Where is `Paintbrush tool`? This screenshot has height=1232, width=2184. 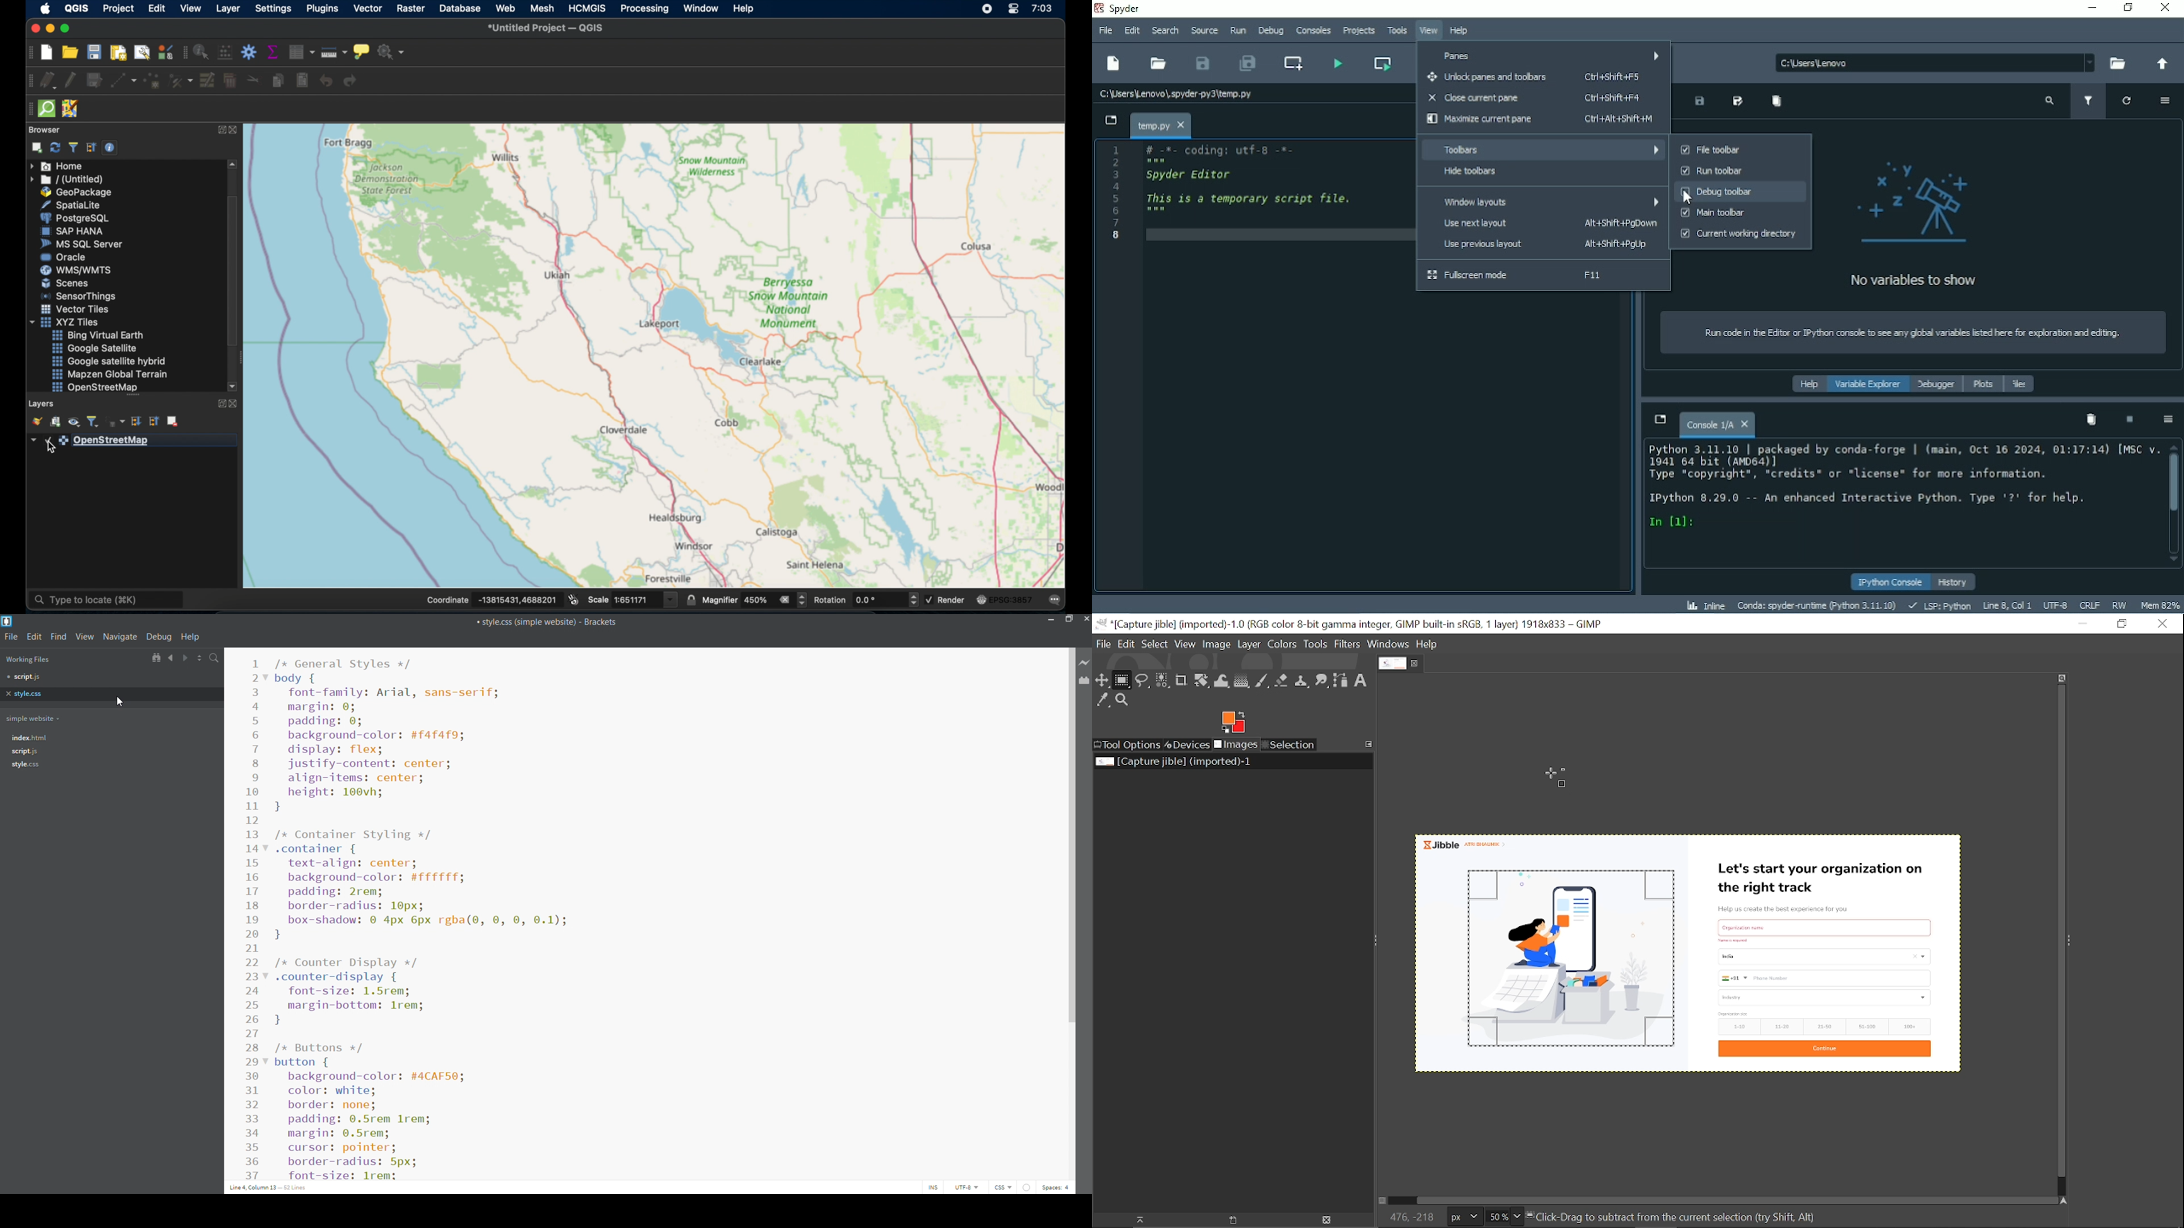
Paintbrush tool is located at coordinates (1263, 681).